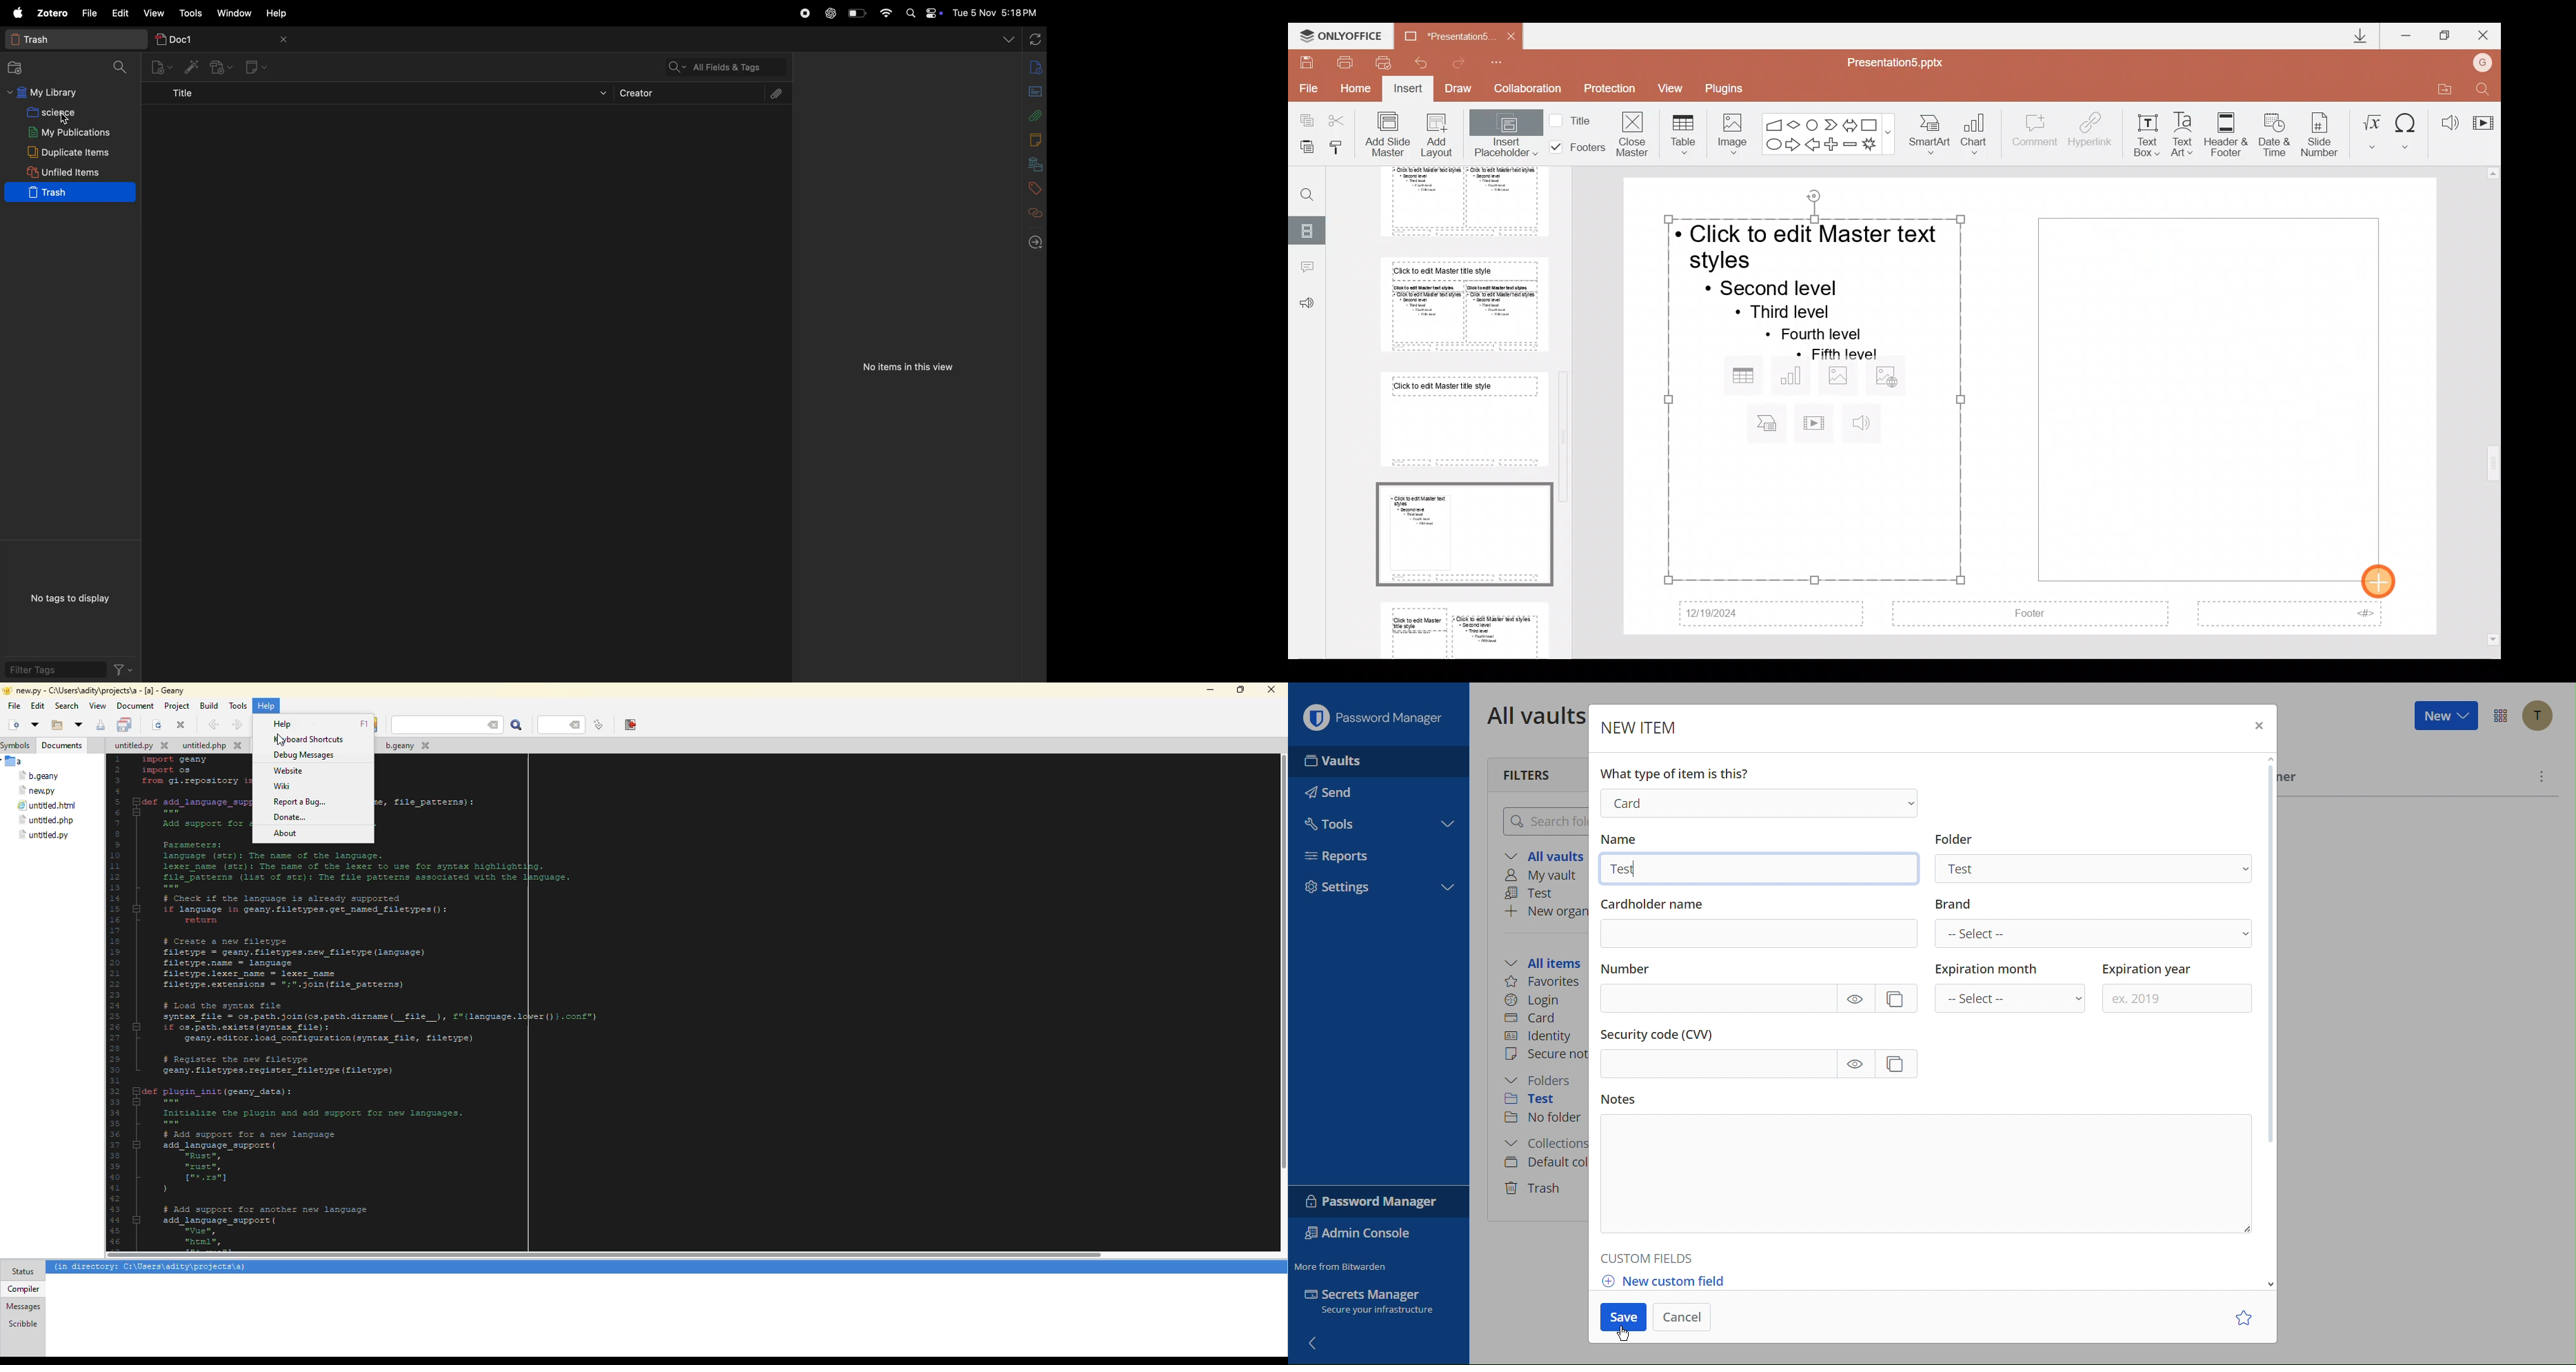 The height and width of the screenshot is (1372, 2576). Describe the element at coordinates (2445, 715) in the screenshot. I see `New` at that location.